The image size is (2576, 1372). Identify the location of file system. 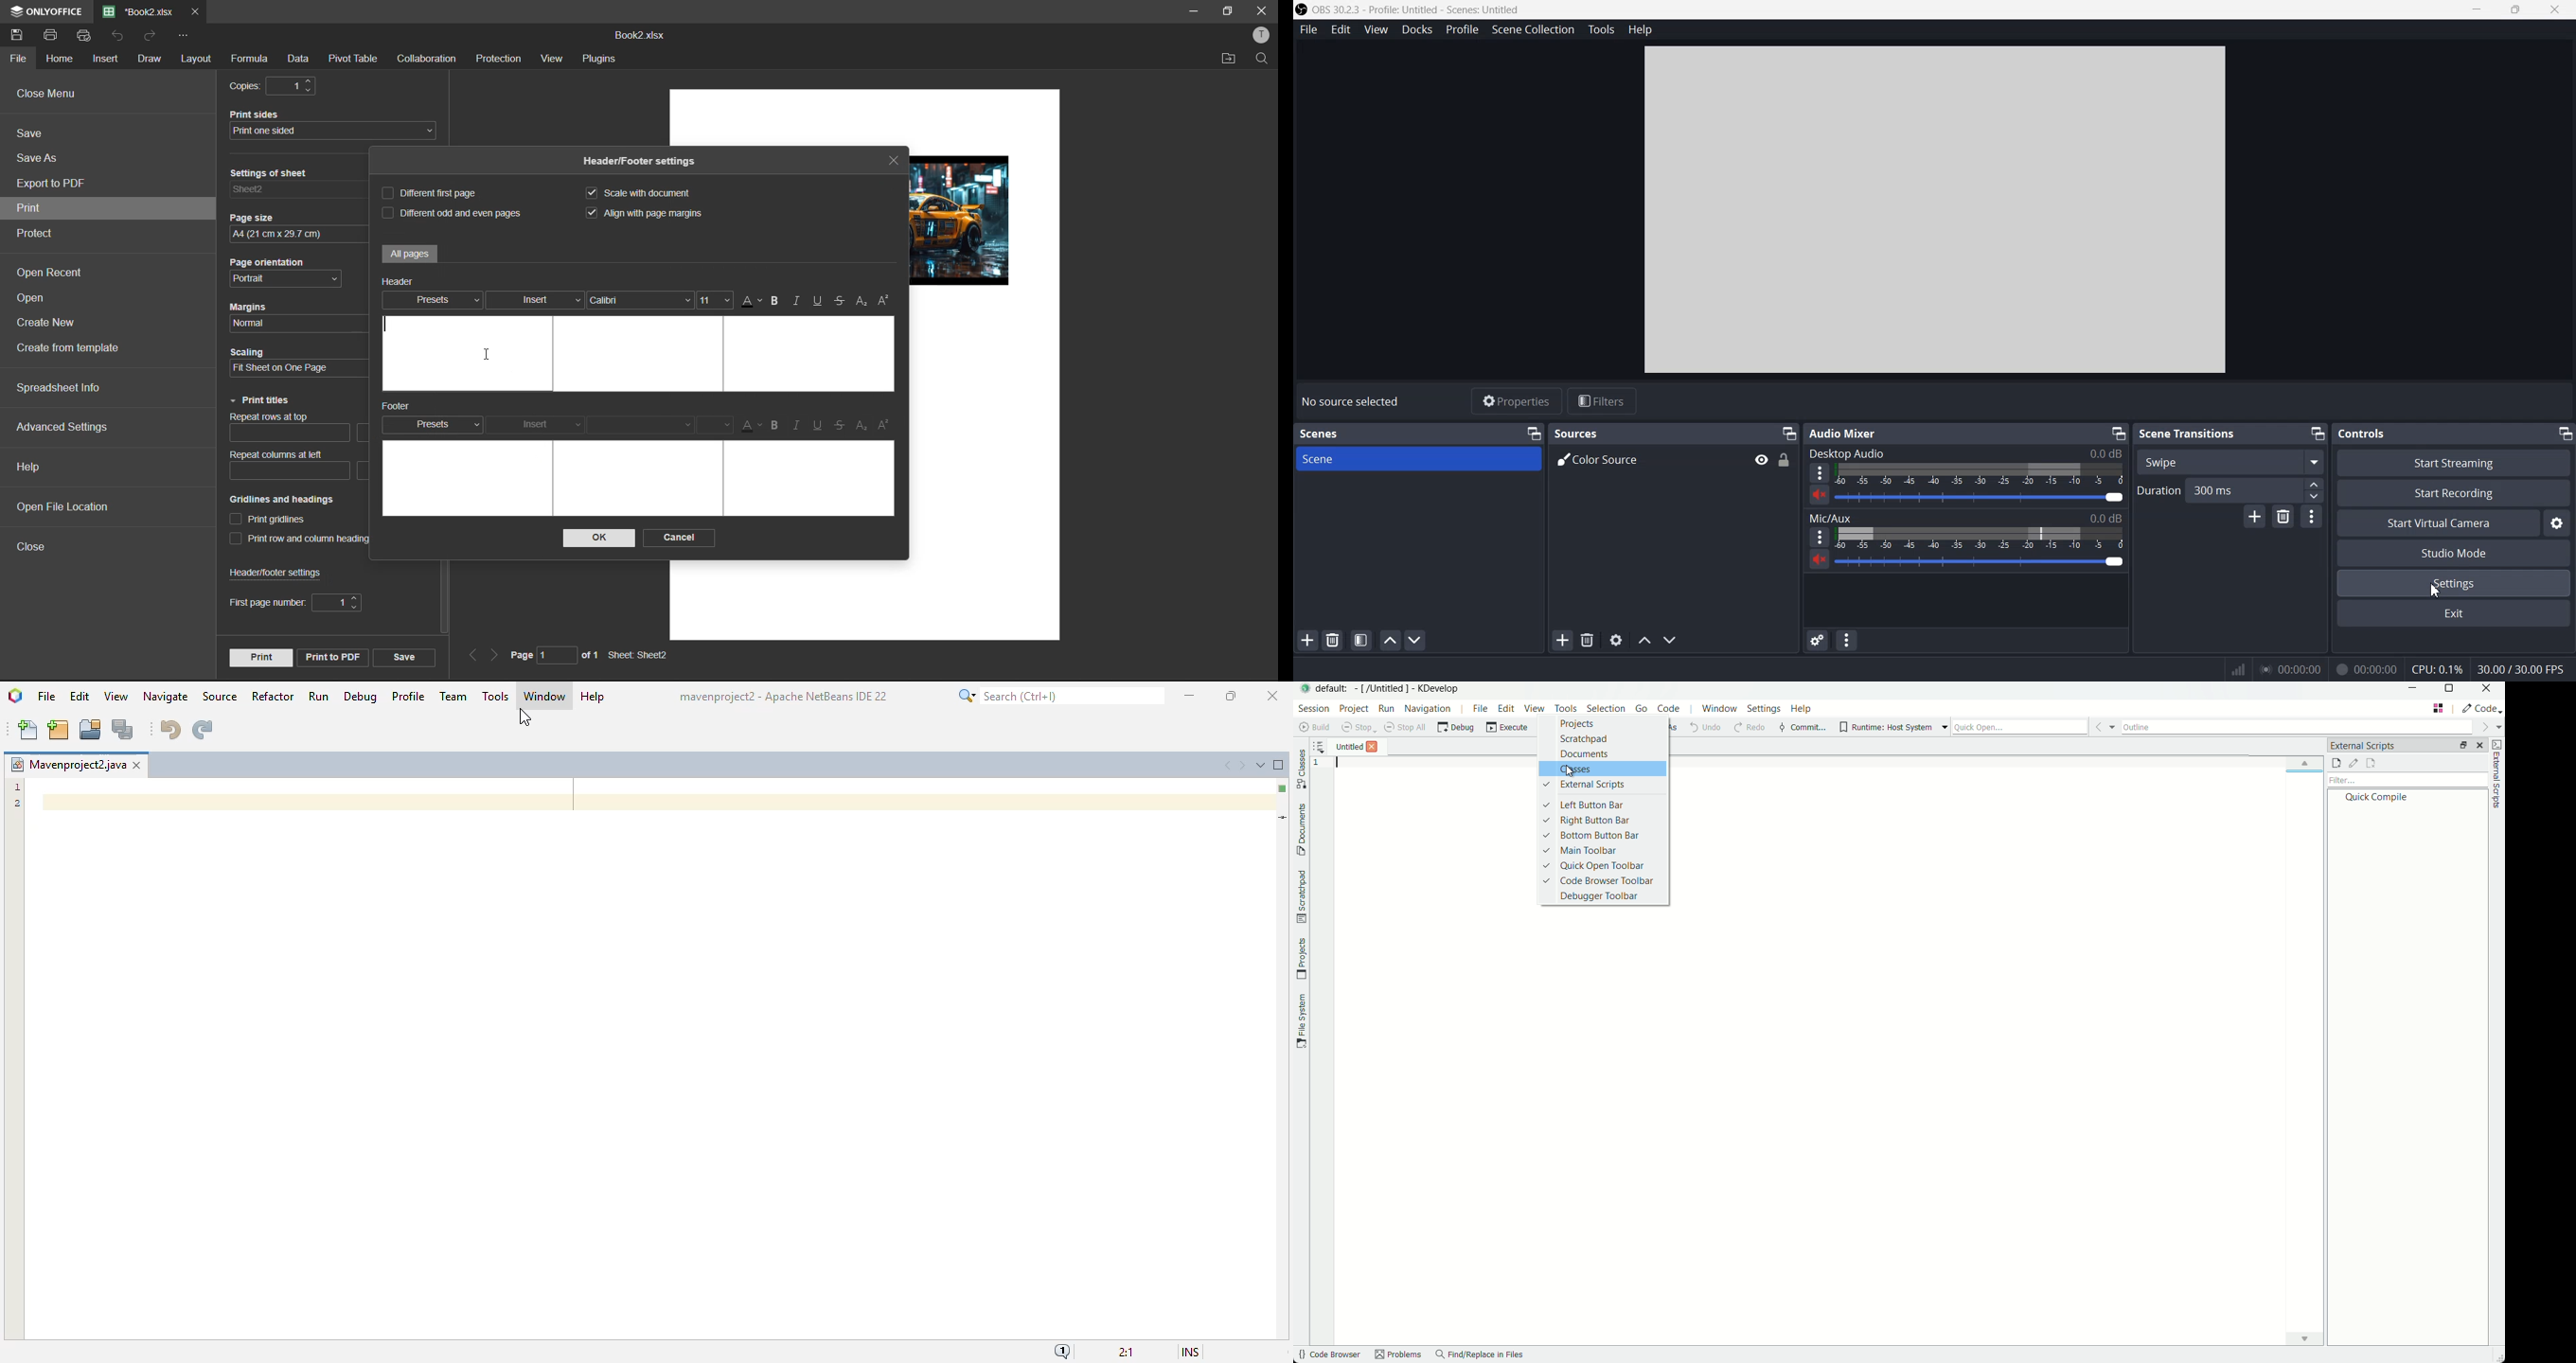
(1303, 1021).